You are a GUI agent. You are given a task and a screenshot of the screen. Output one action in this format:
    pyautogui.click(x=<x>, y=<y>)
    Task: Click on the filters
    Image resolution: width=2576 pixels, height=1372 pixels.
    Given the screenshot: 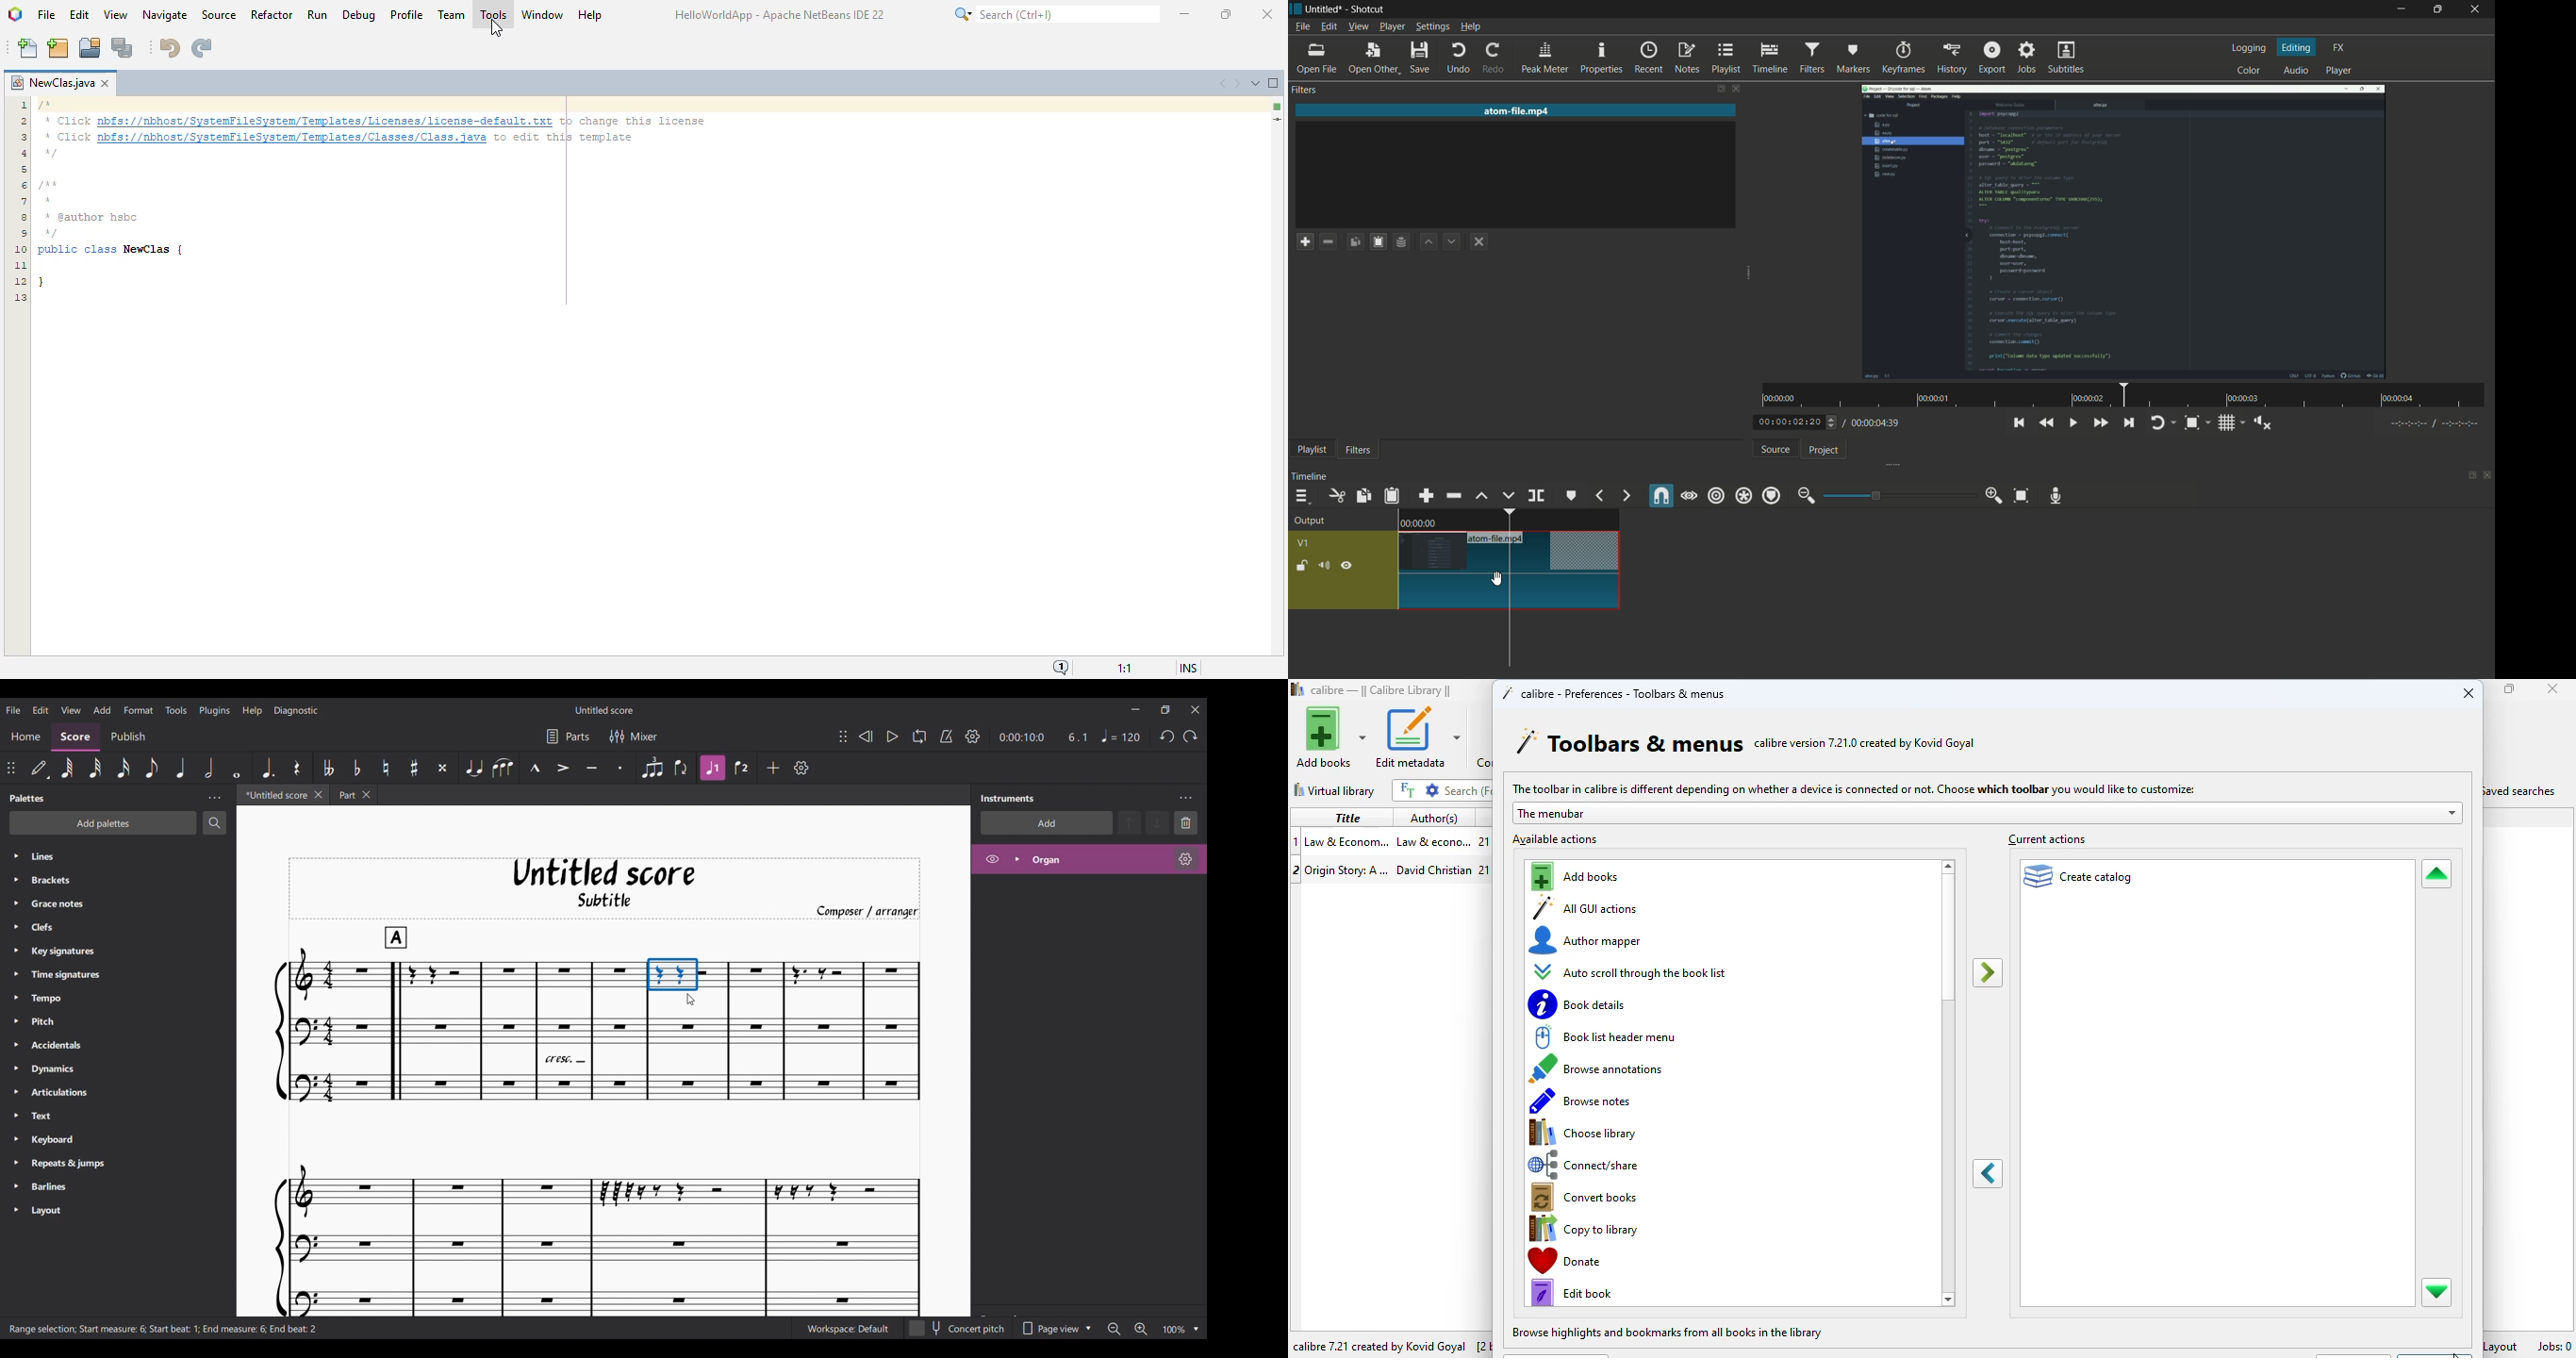 What is the action you would take?
    pyautogui.click(x=1304, y=90)
    